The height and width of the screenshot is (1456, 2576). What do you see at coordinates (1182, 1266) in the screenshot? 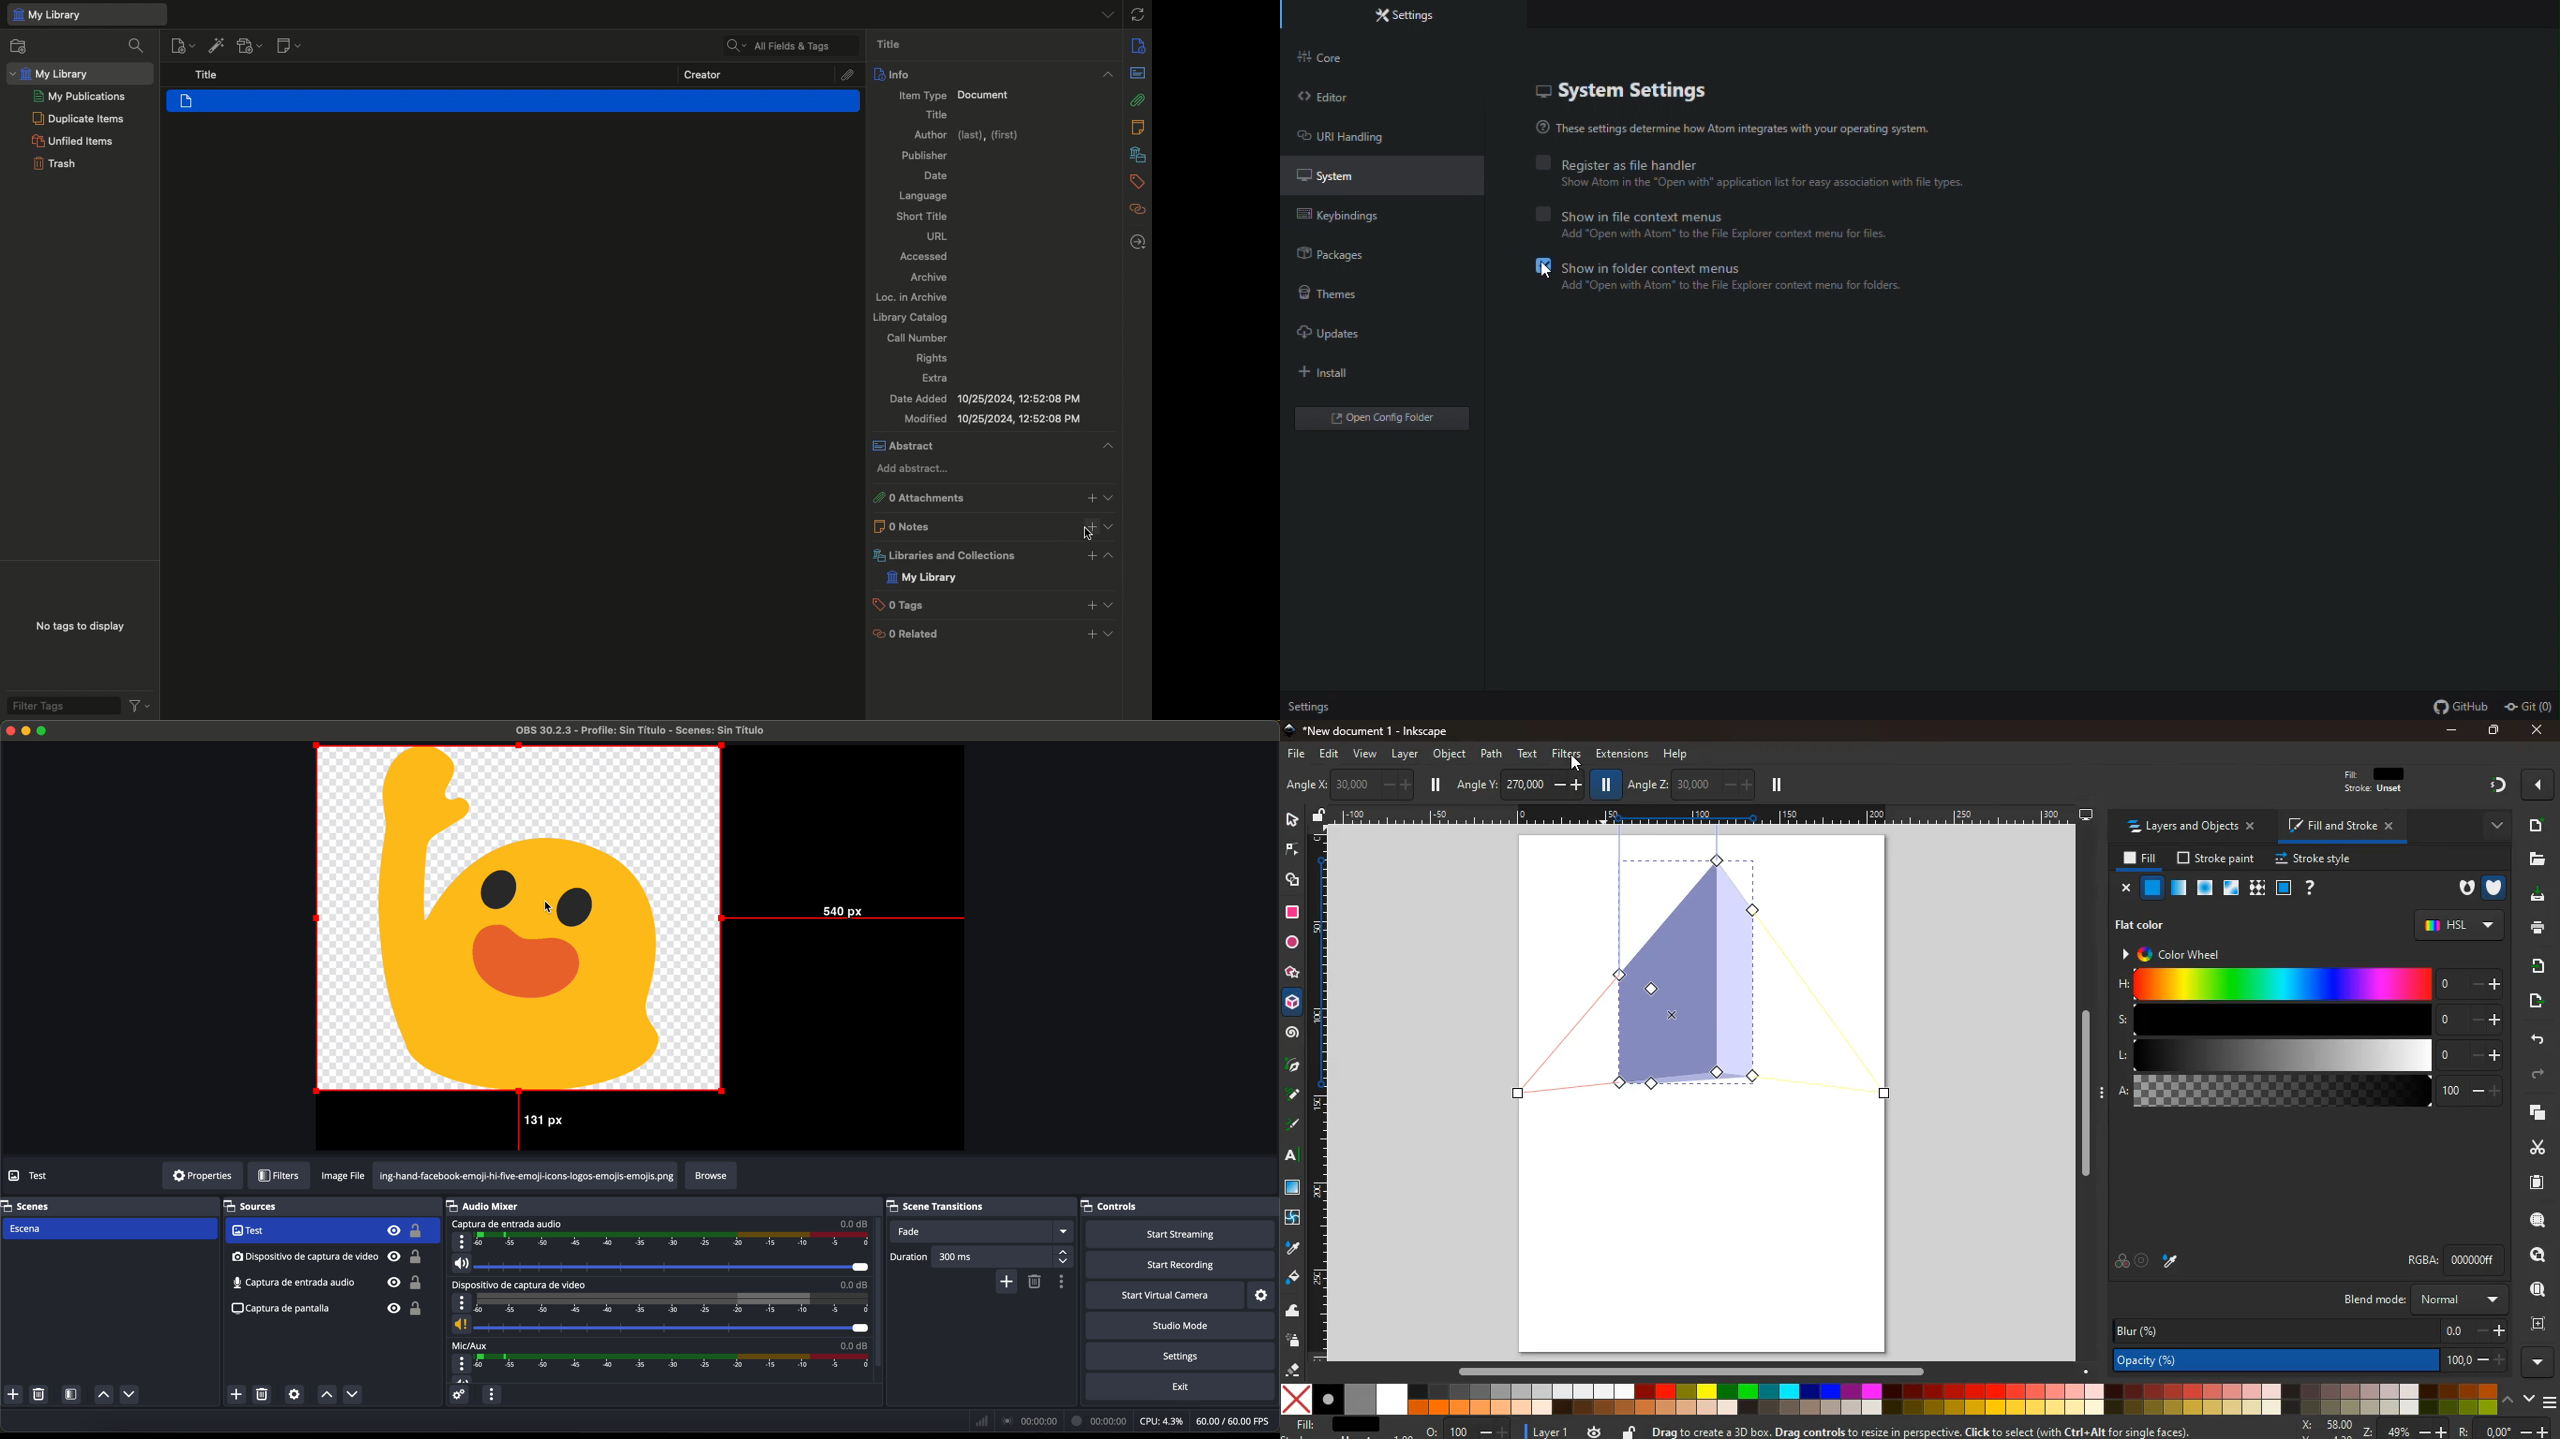
I see `start recording` at bounding box center [1182, 1266].